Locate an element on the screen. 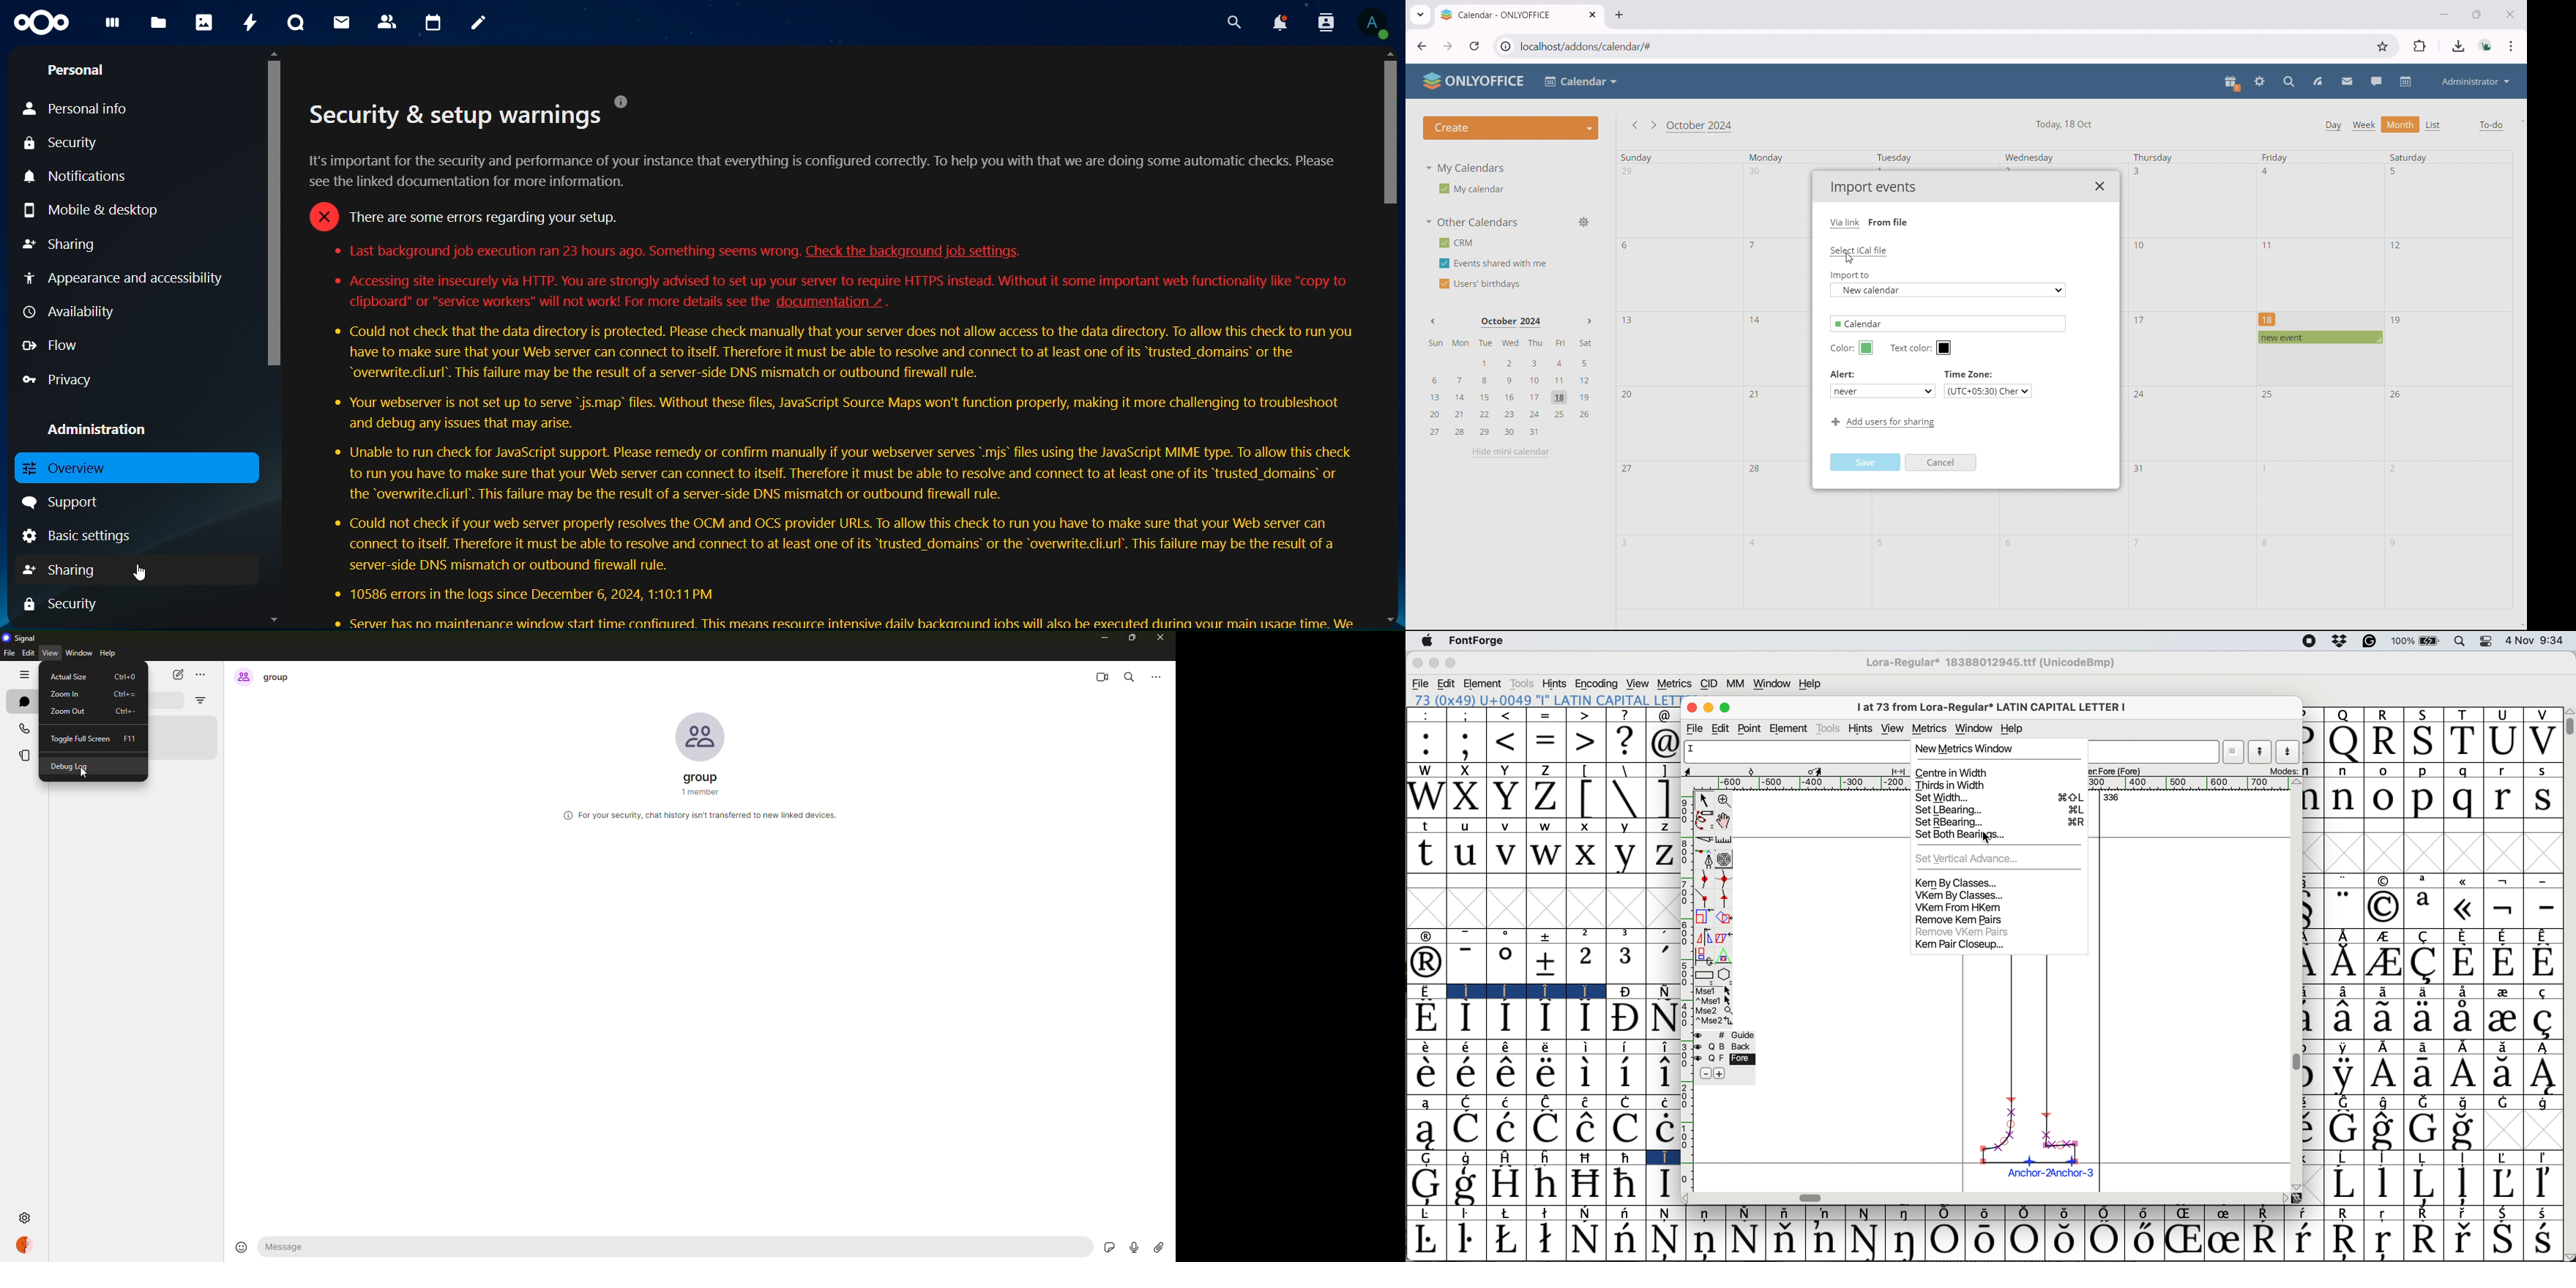 The image size is (2576, 1288). Mse 1 is located at coordinates (1713, 990).